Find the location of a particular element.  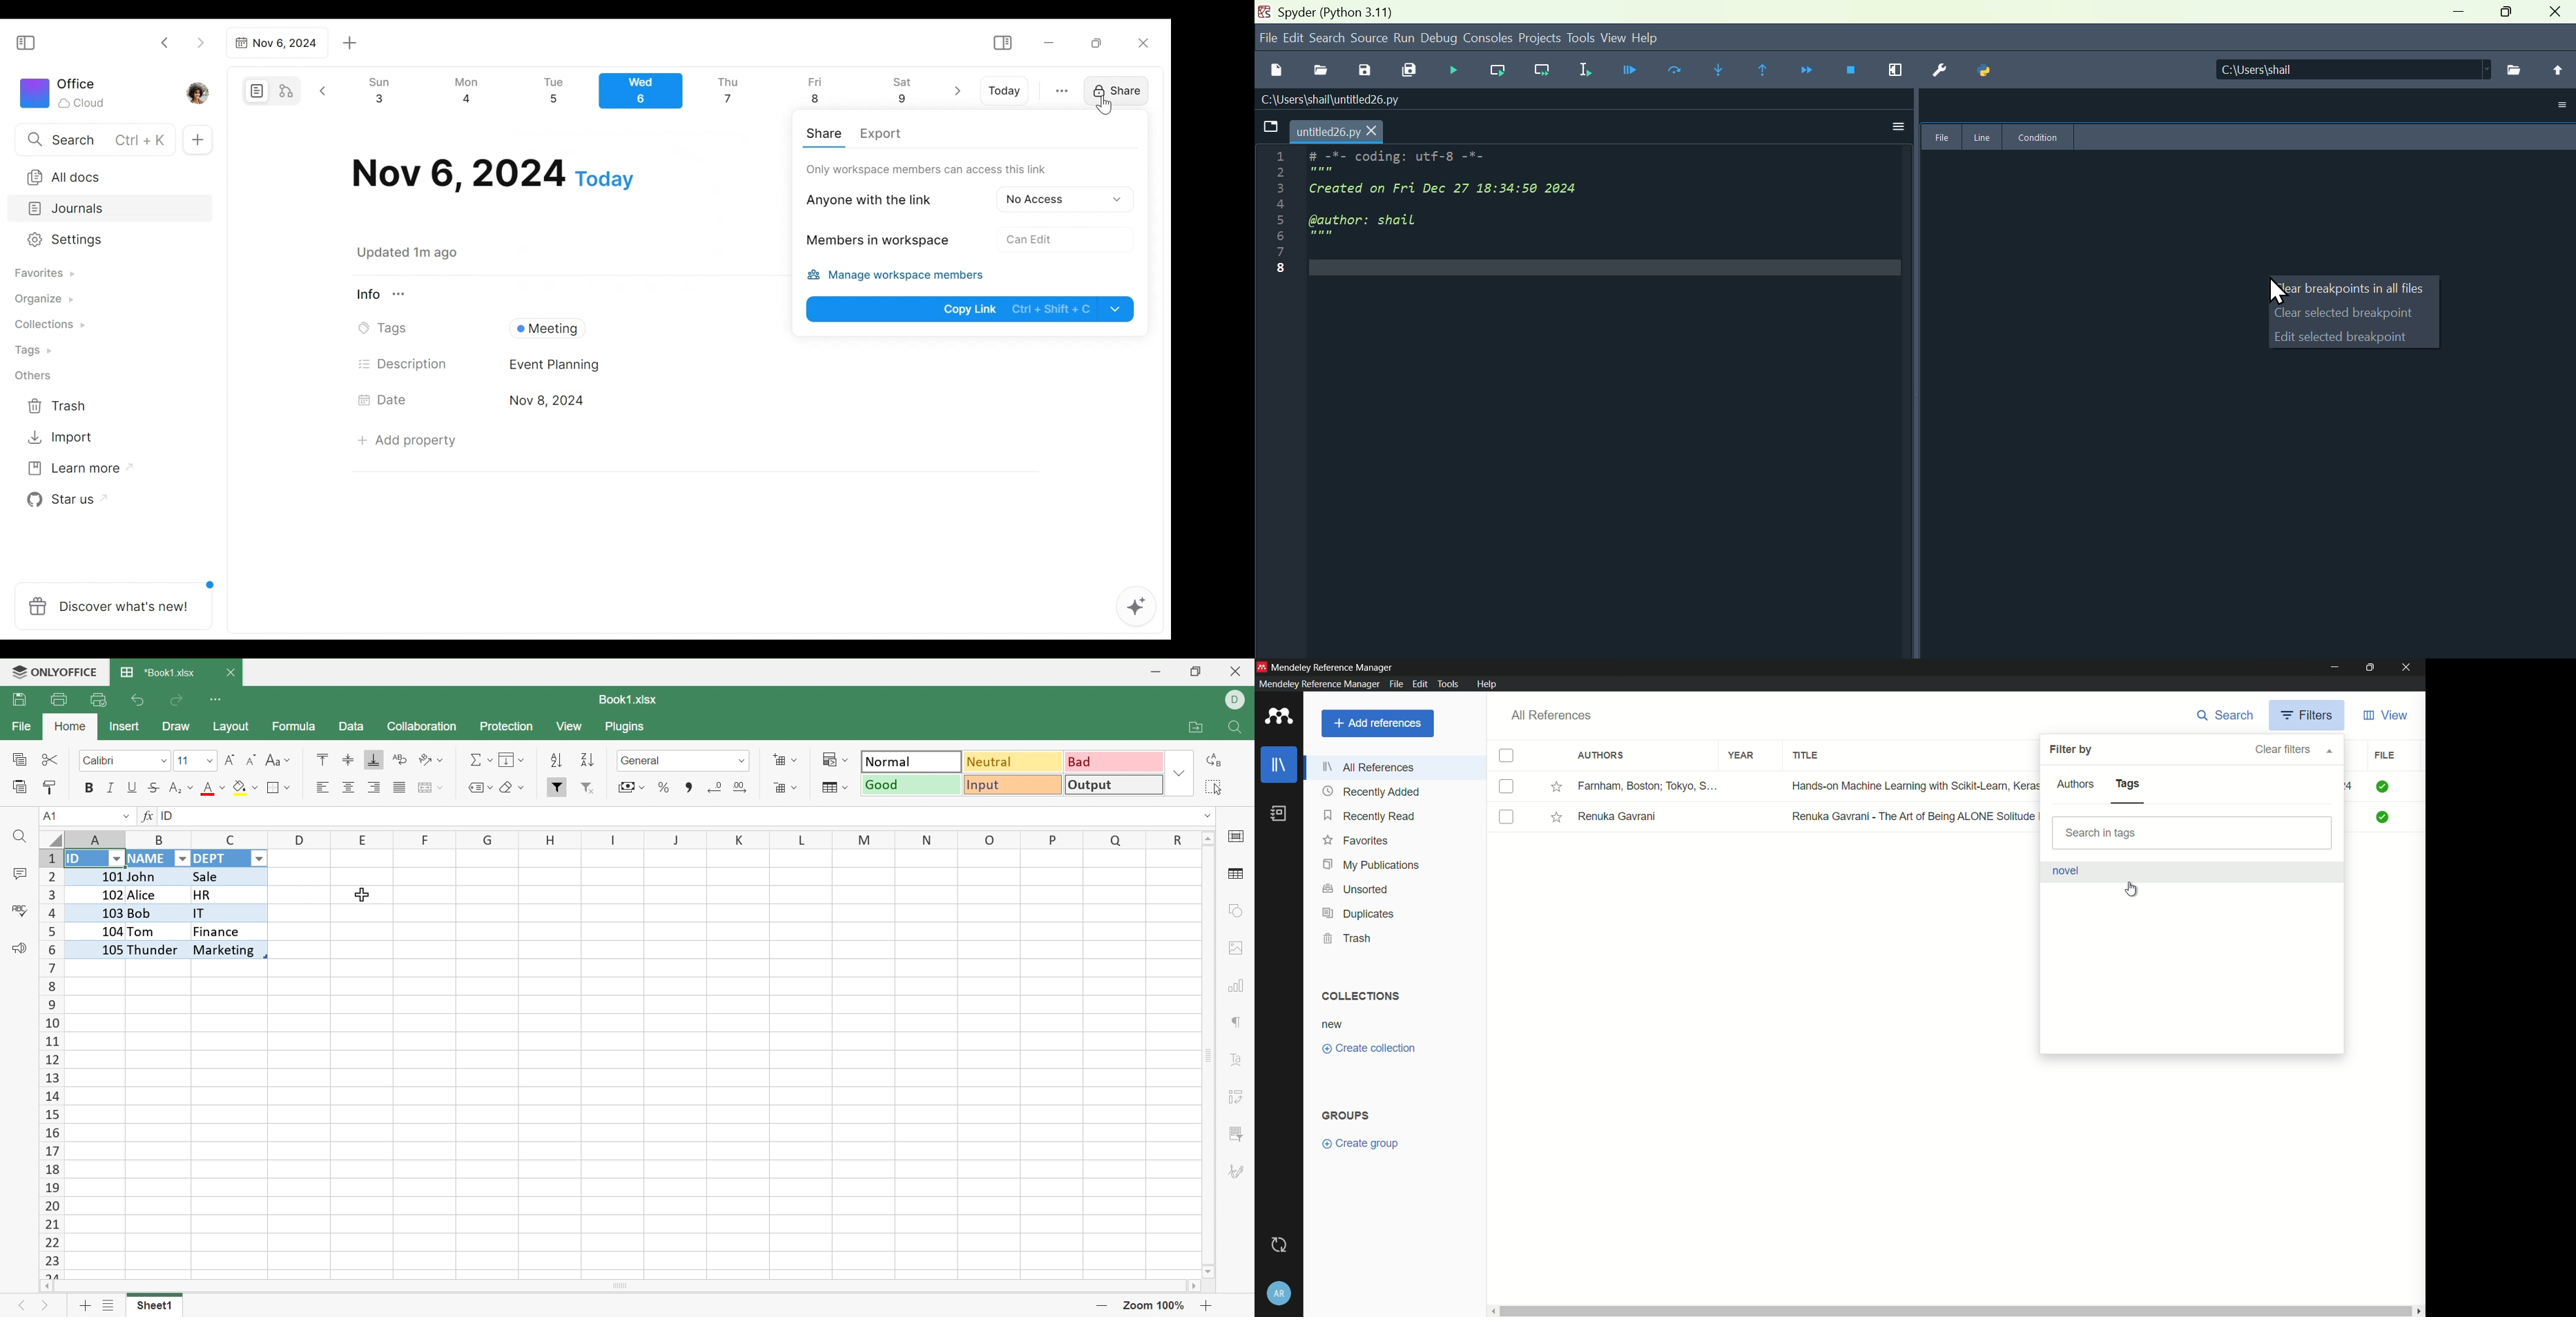

book is located at coordinates (1278, 814).